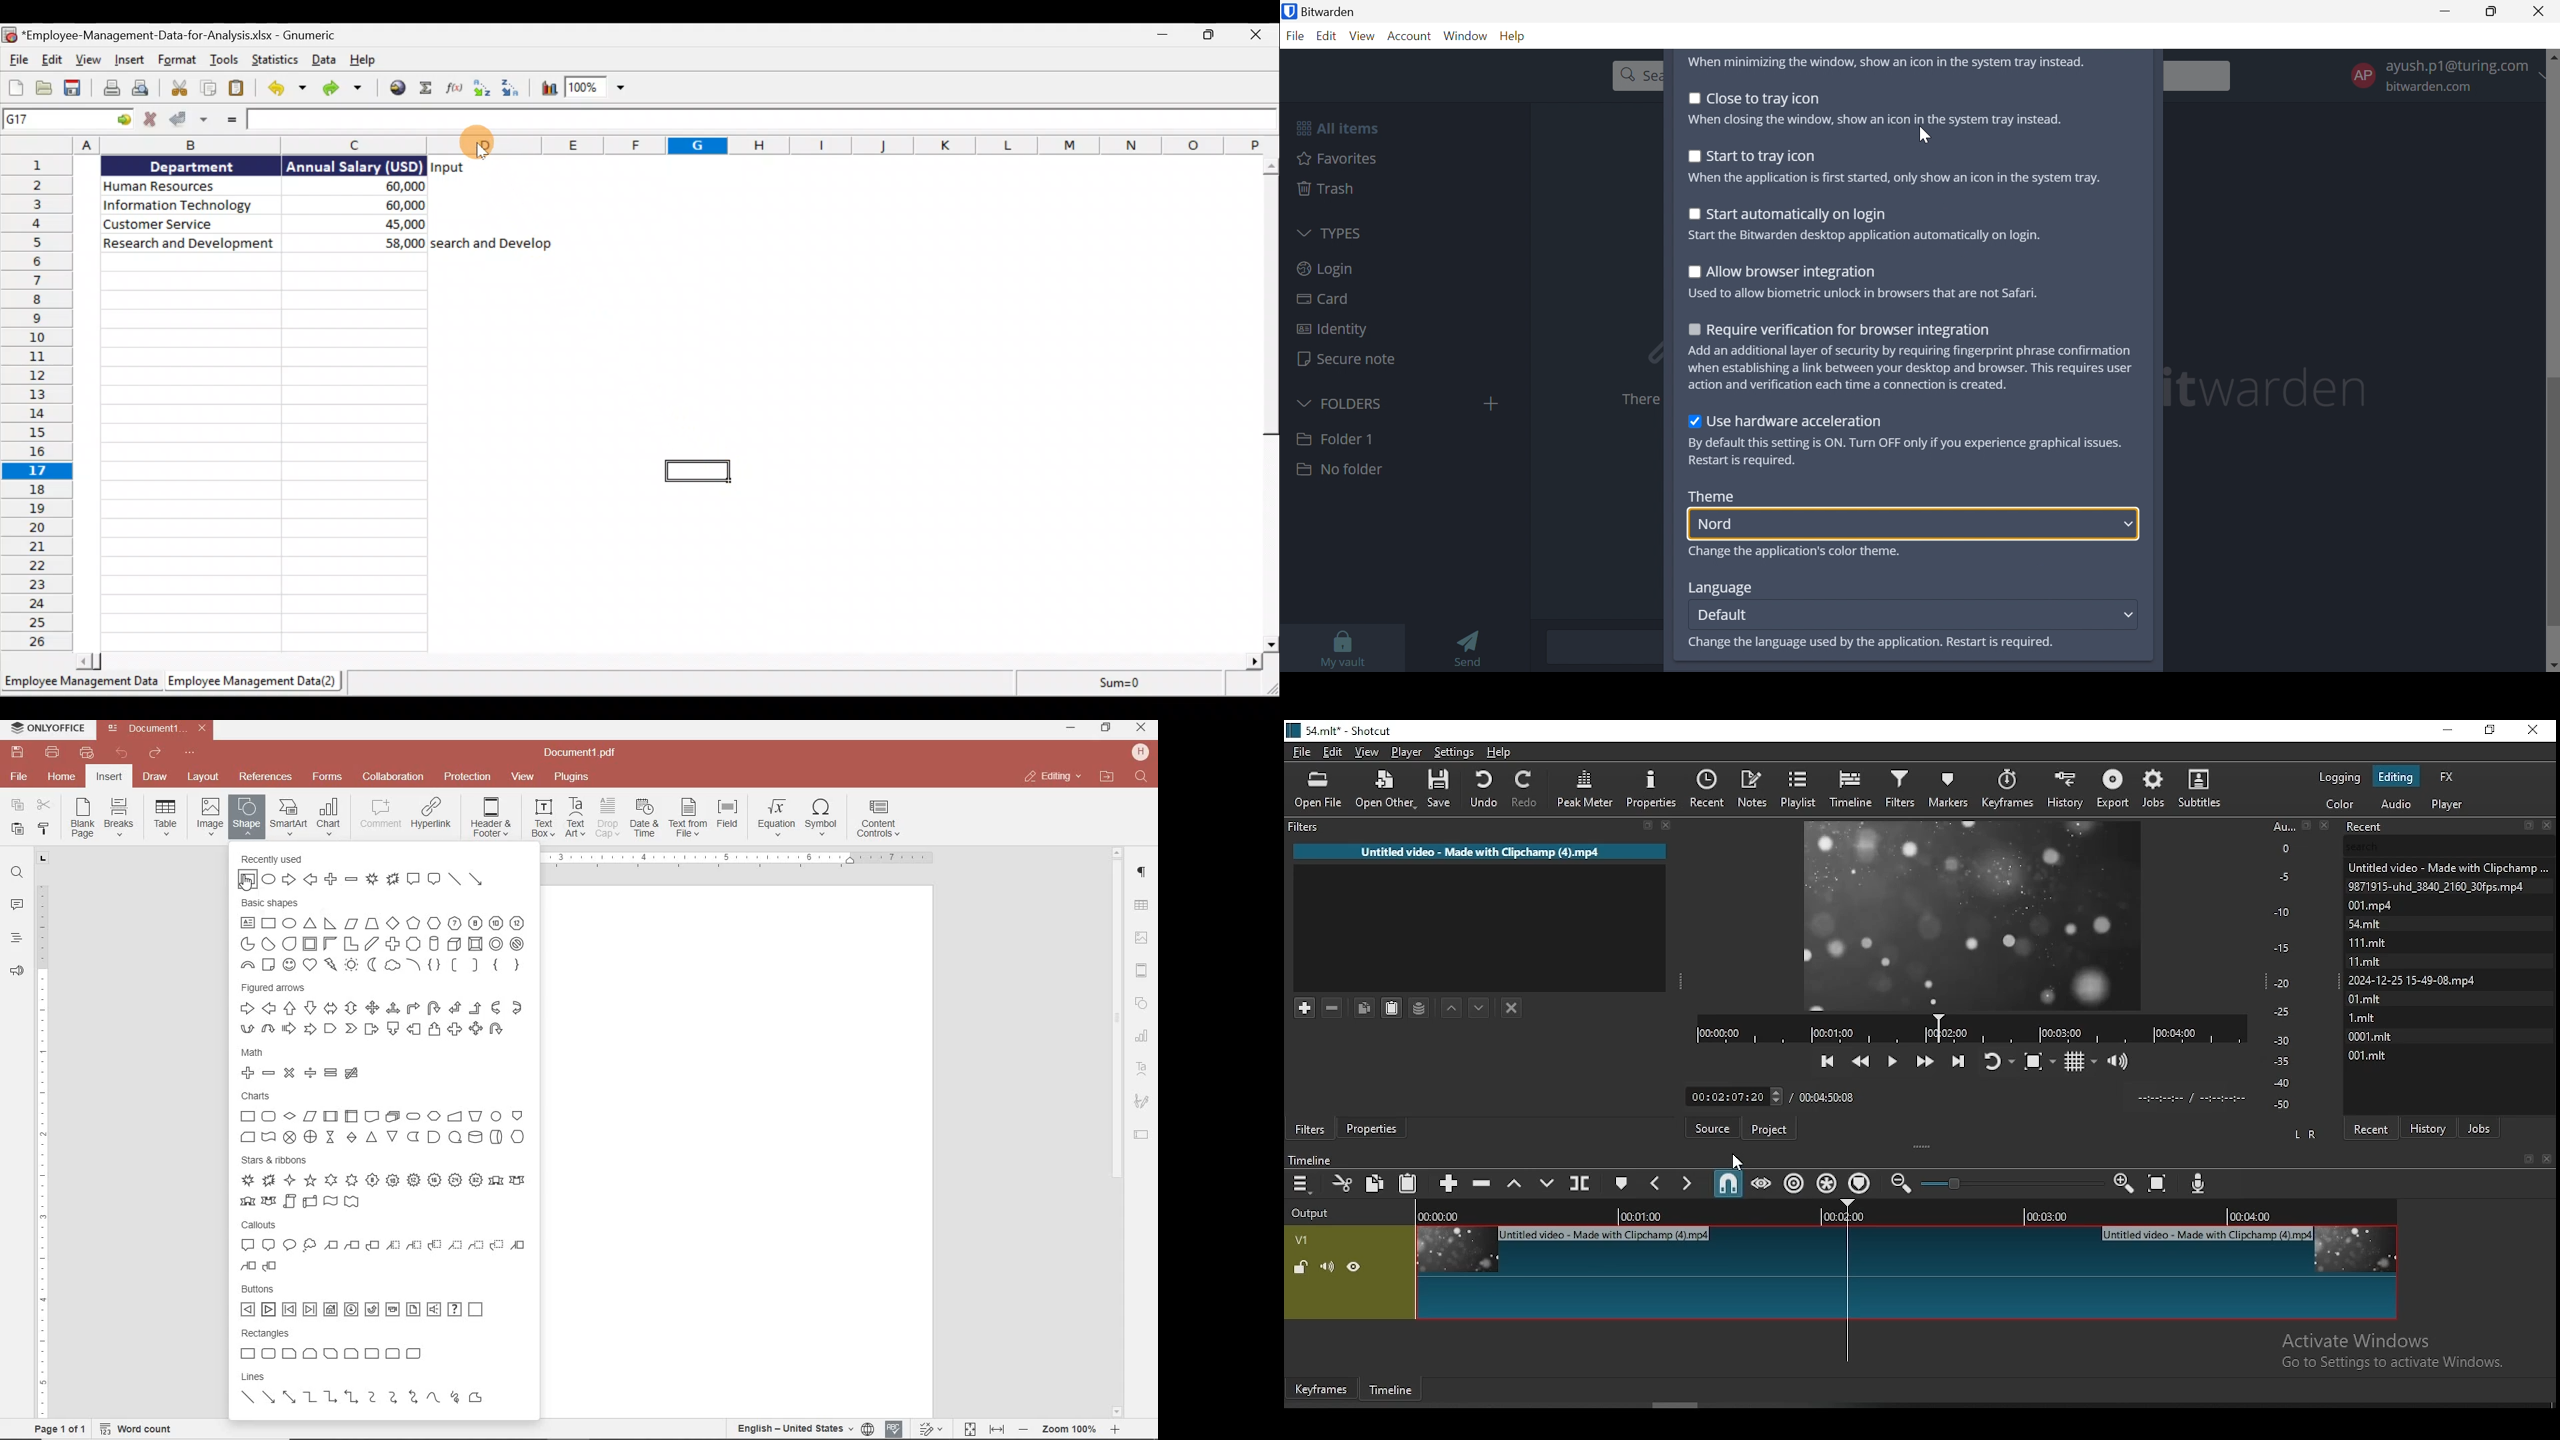  Describe the element at coordinates (1824, 1097) in the screenshot. I see `total time` at that location.